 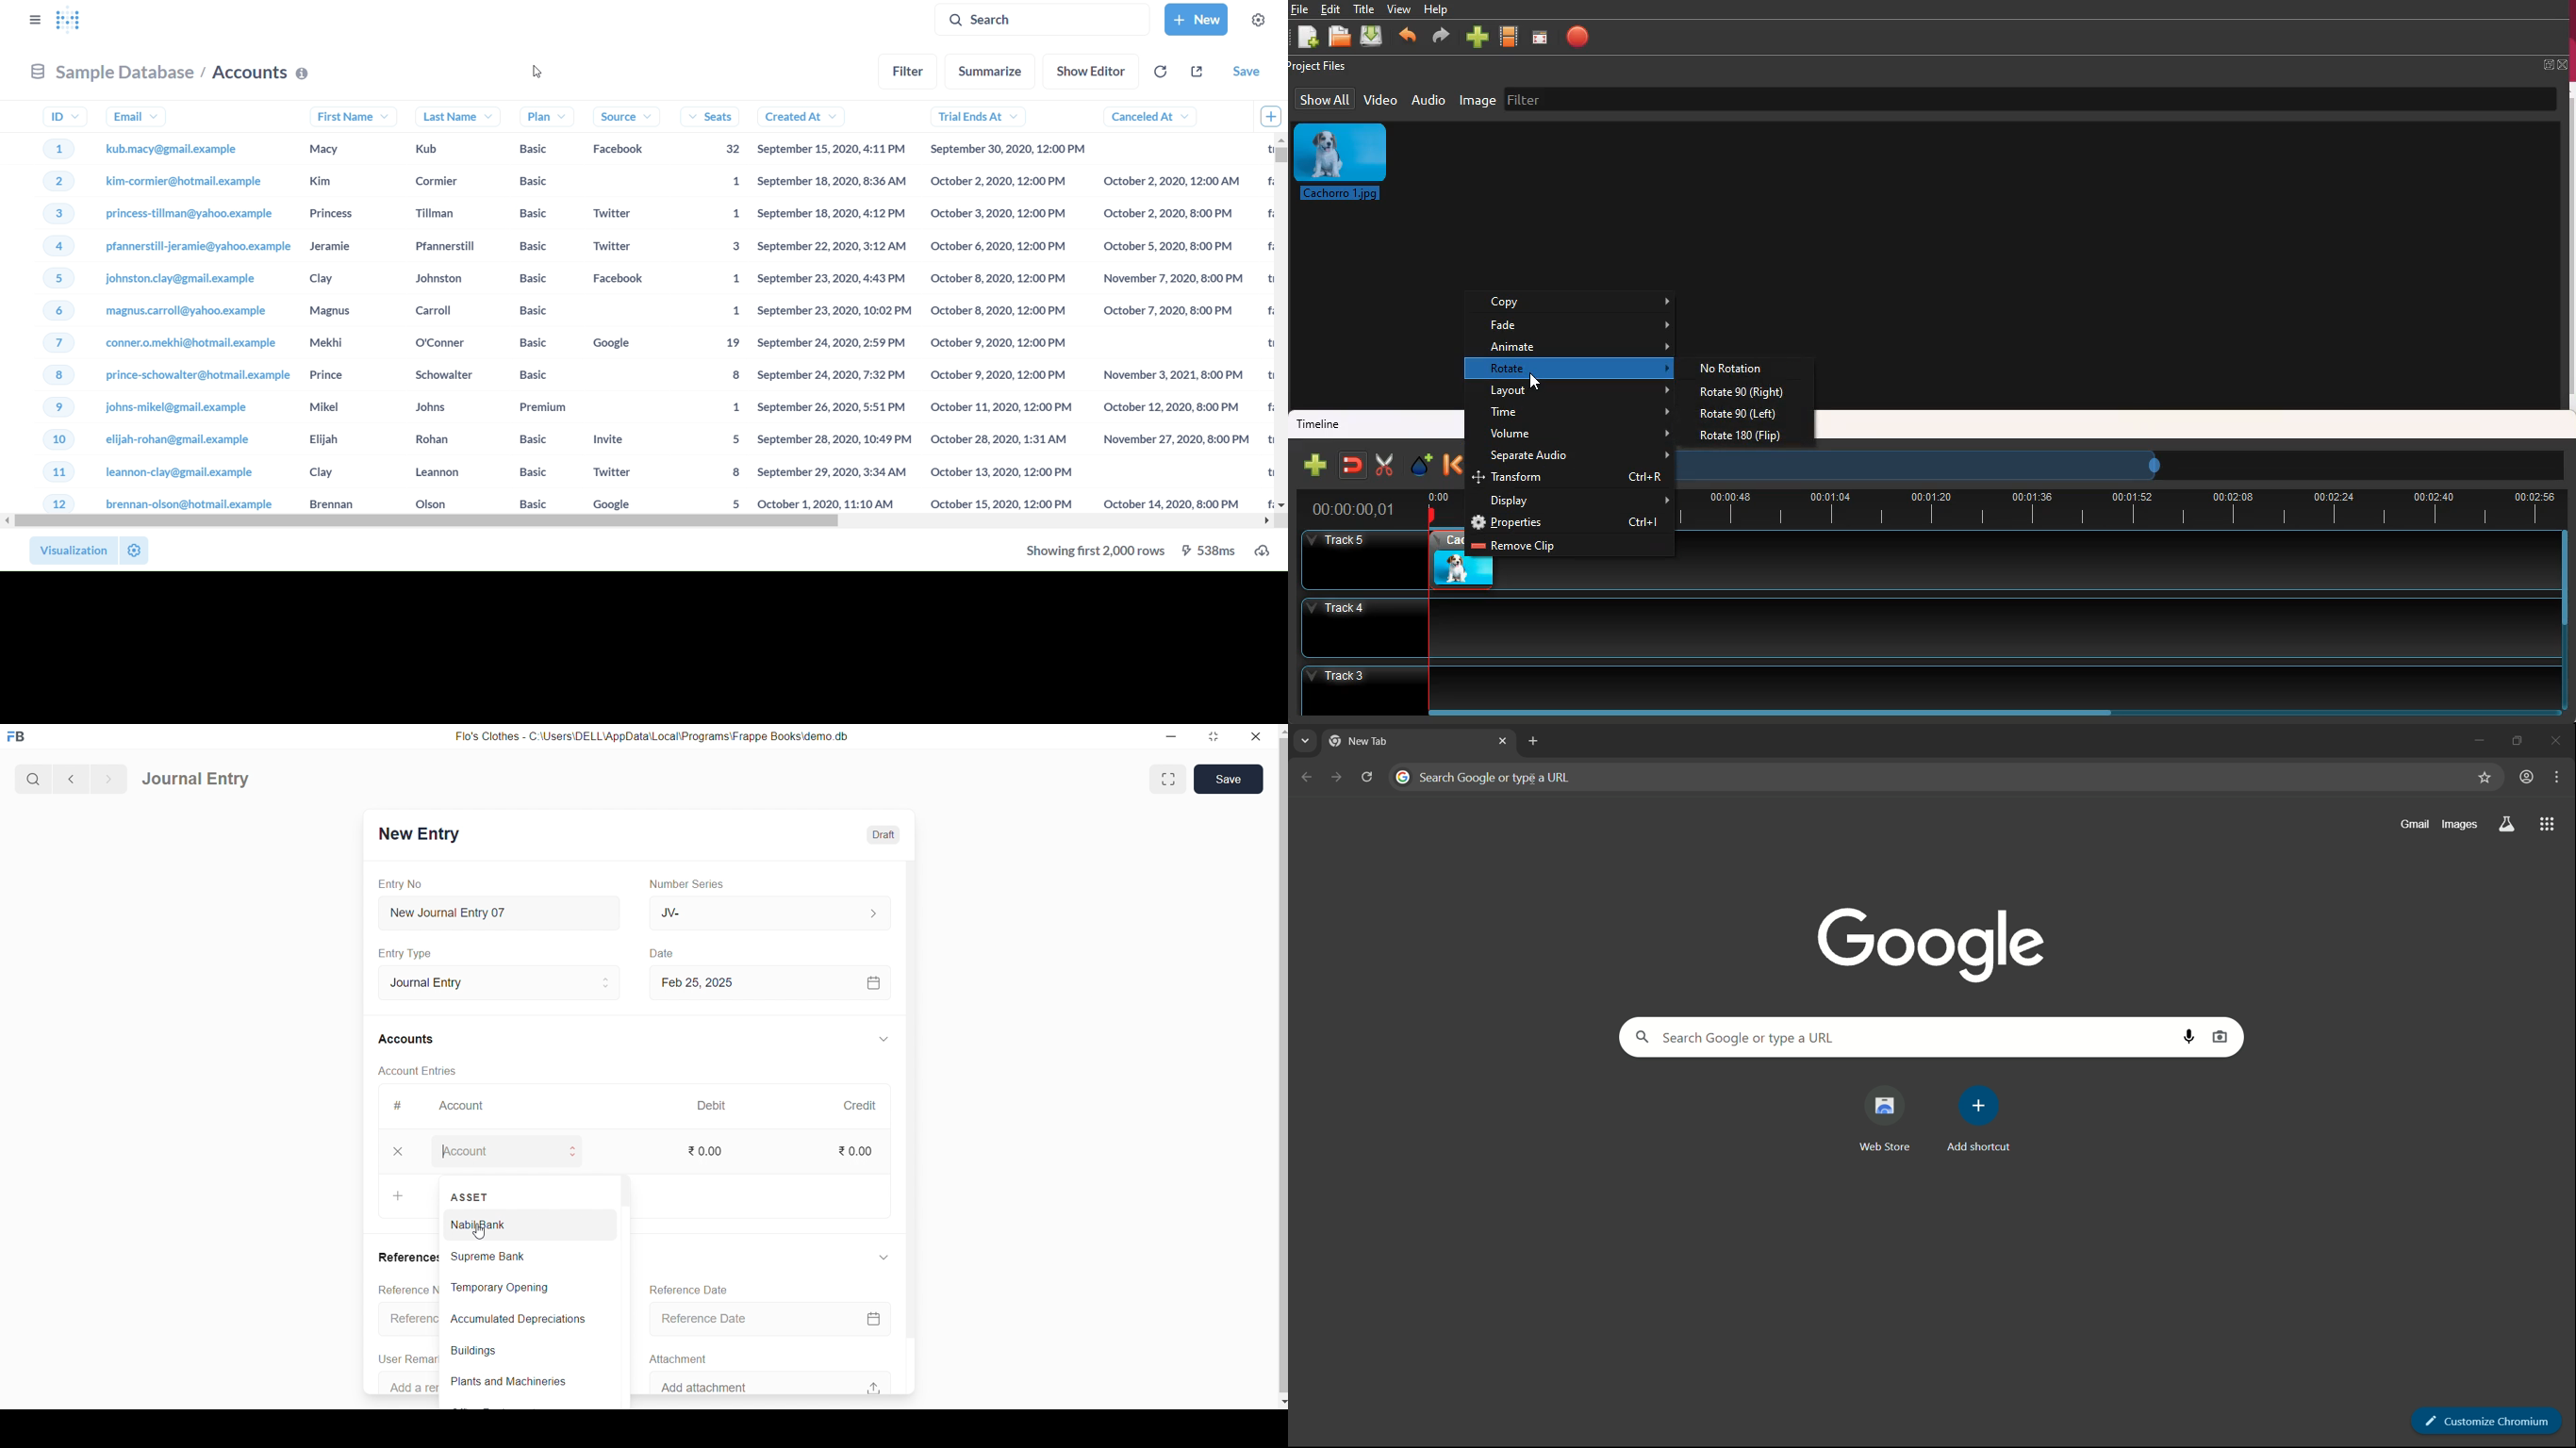 I want to click on Email's, so click(x=192, y=307).